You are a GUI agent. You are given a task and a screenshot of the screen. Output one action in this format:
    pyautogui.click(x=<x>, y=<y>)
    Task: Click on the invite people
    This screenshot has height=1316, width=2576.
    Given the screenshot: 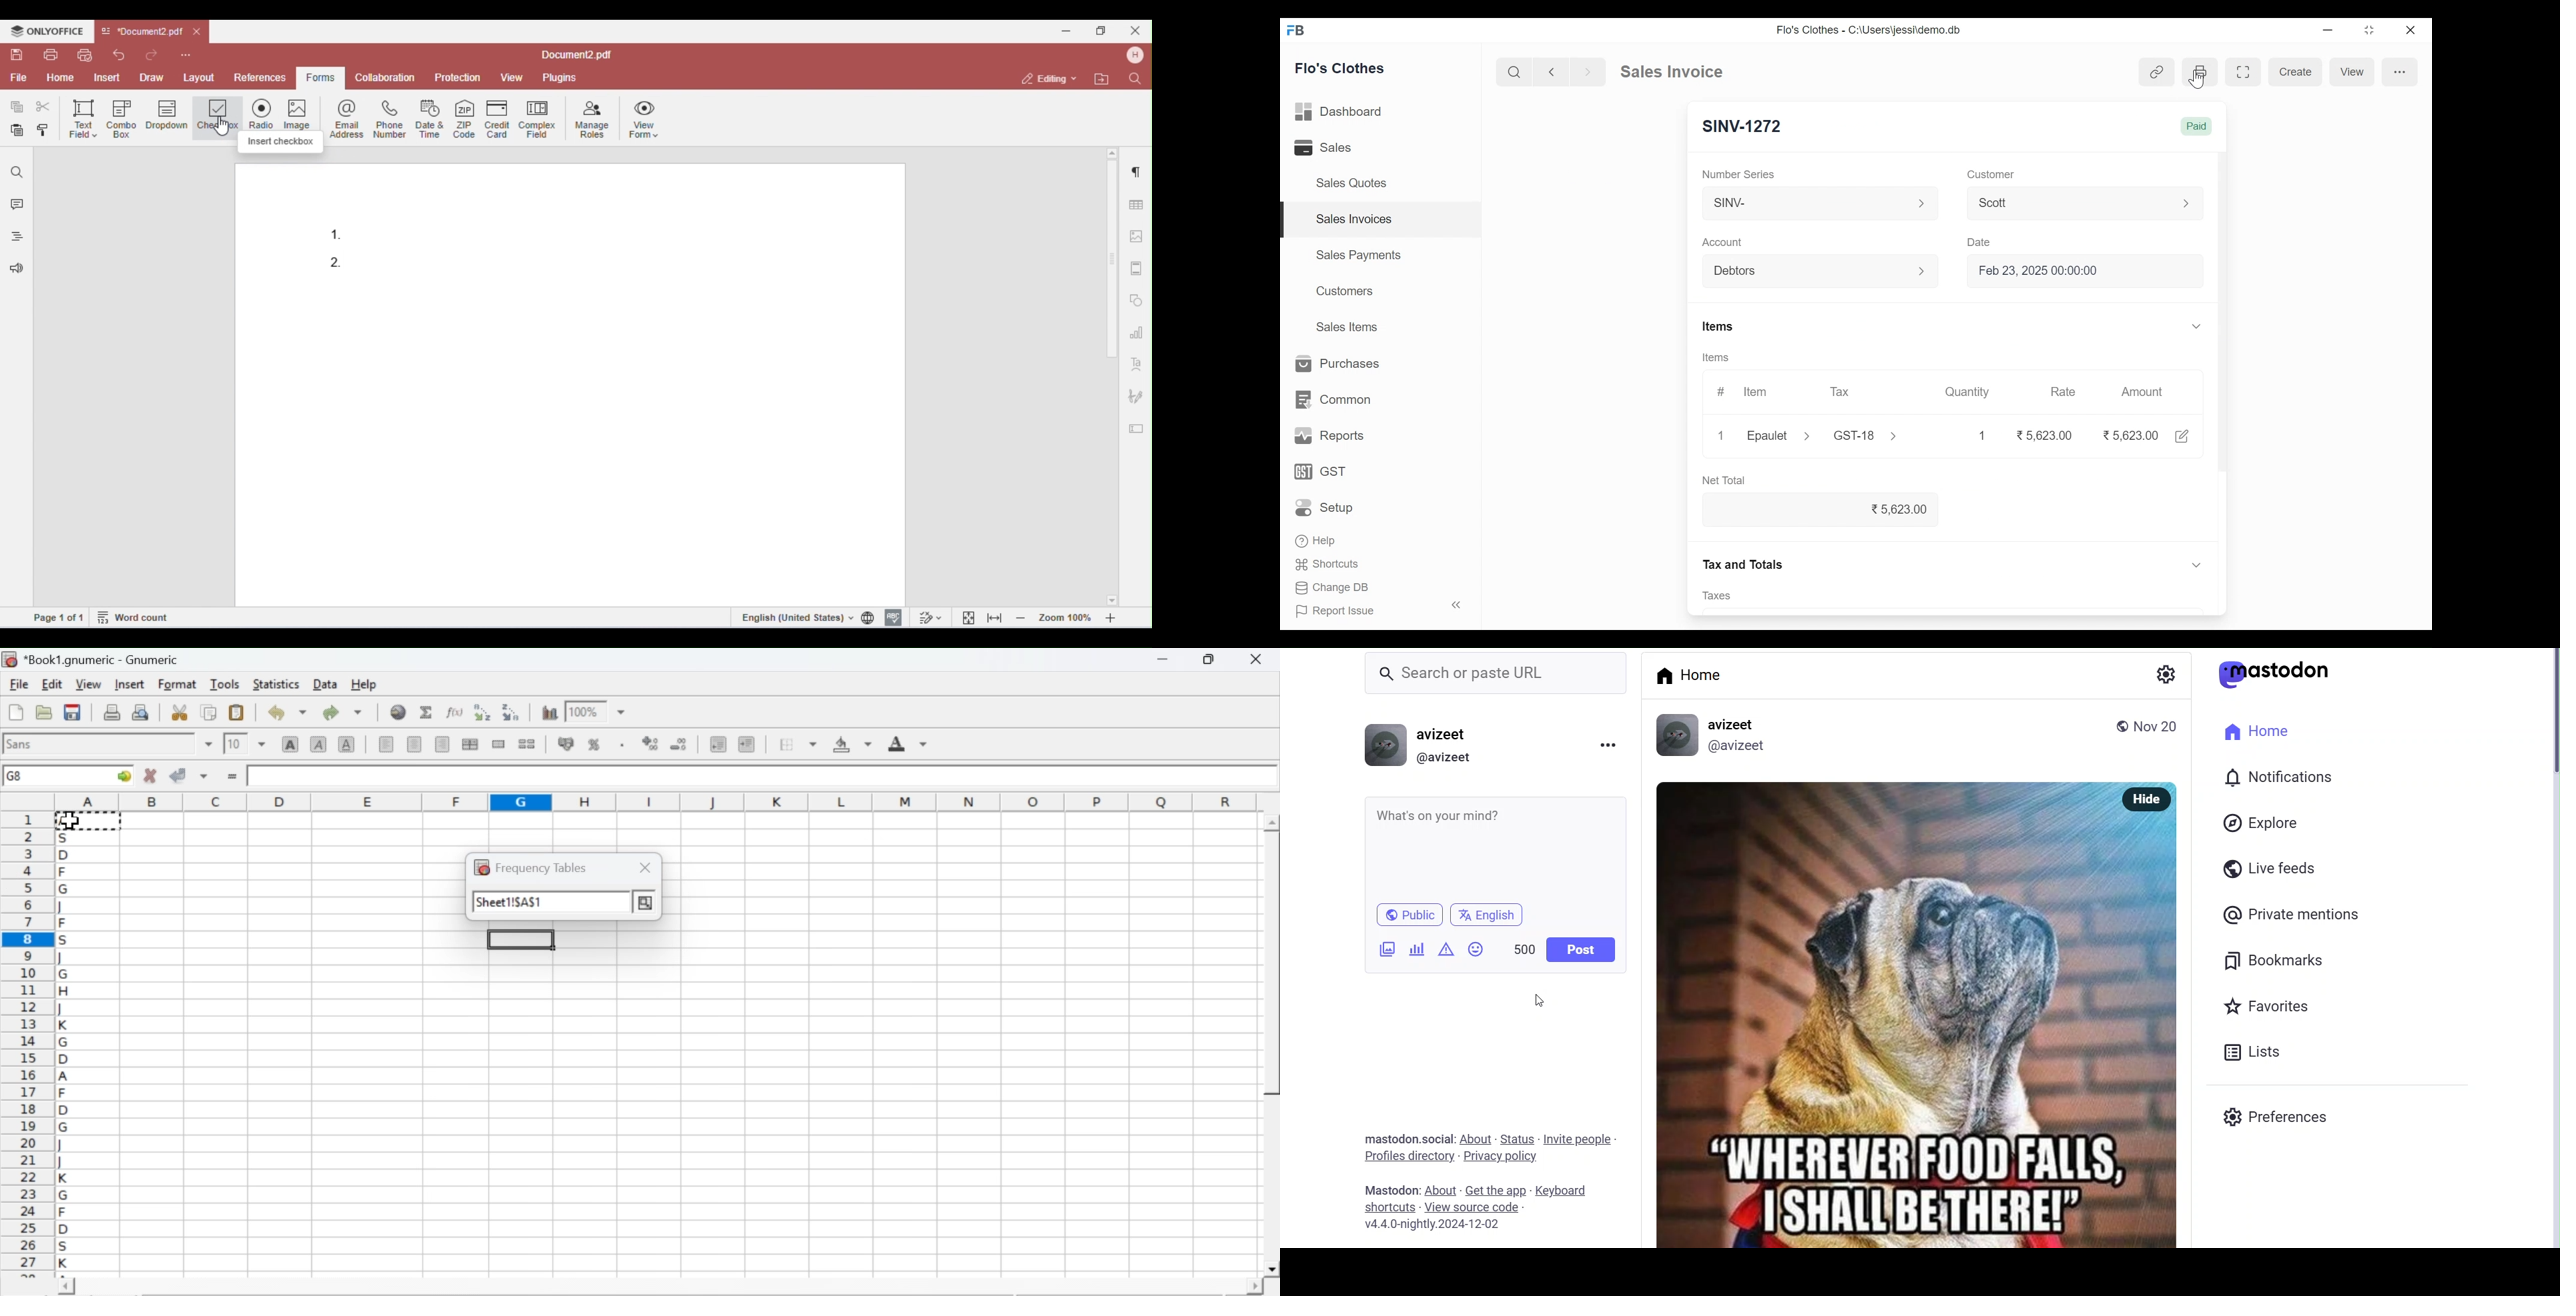 What is the action you would take?
    pyautogui.click(x=1578, y=1140)
    